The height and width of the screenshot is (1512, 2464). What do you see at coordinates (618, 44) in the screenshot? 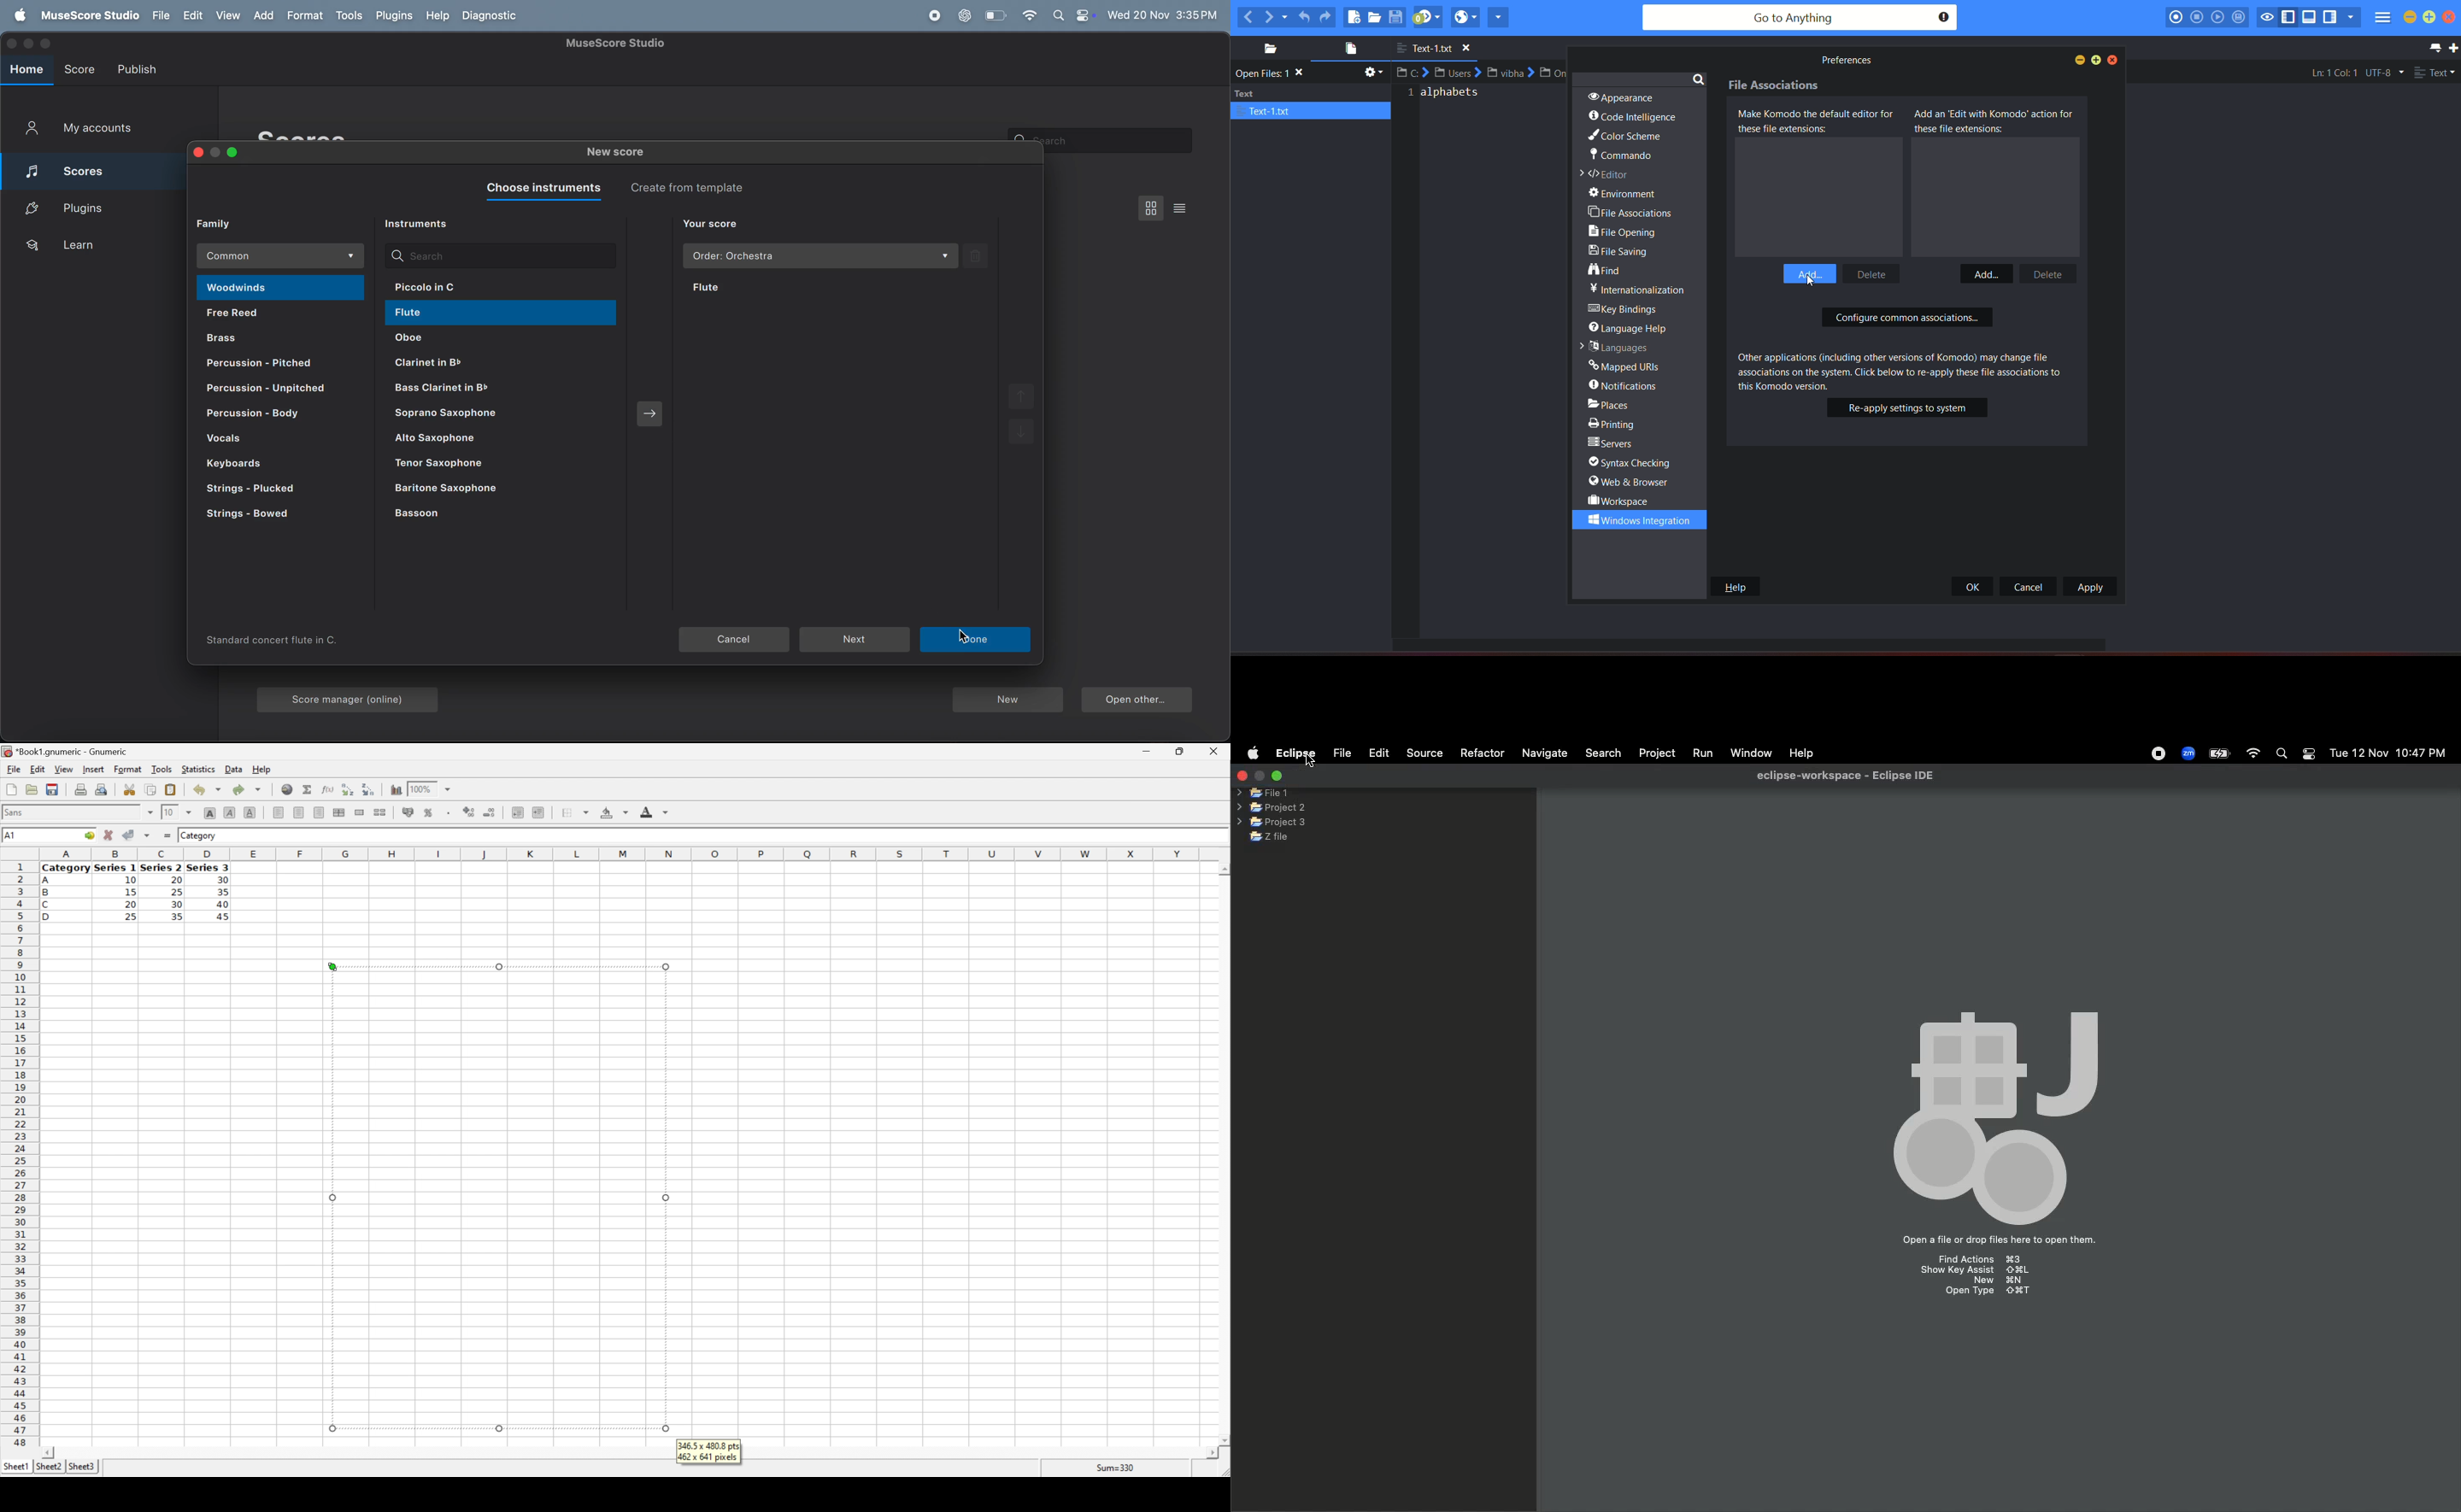
I see `page title` at bounding box center [618, 44].